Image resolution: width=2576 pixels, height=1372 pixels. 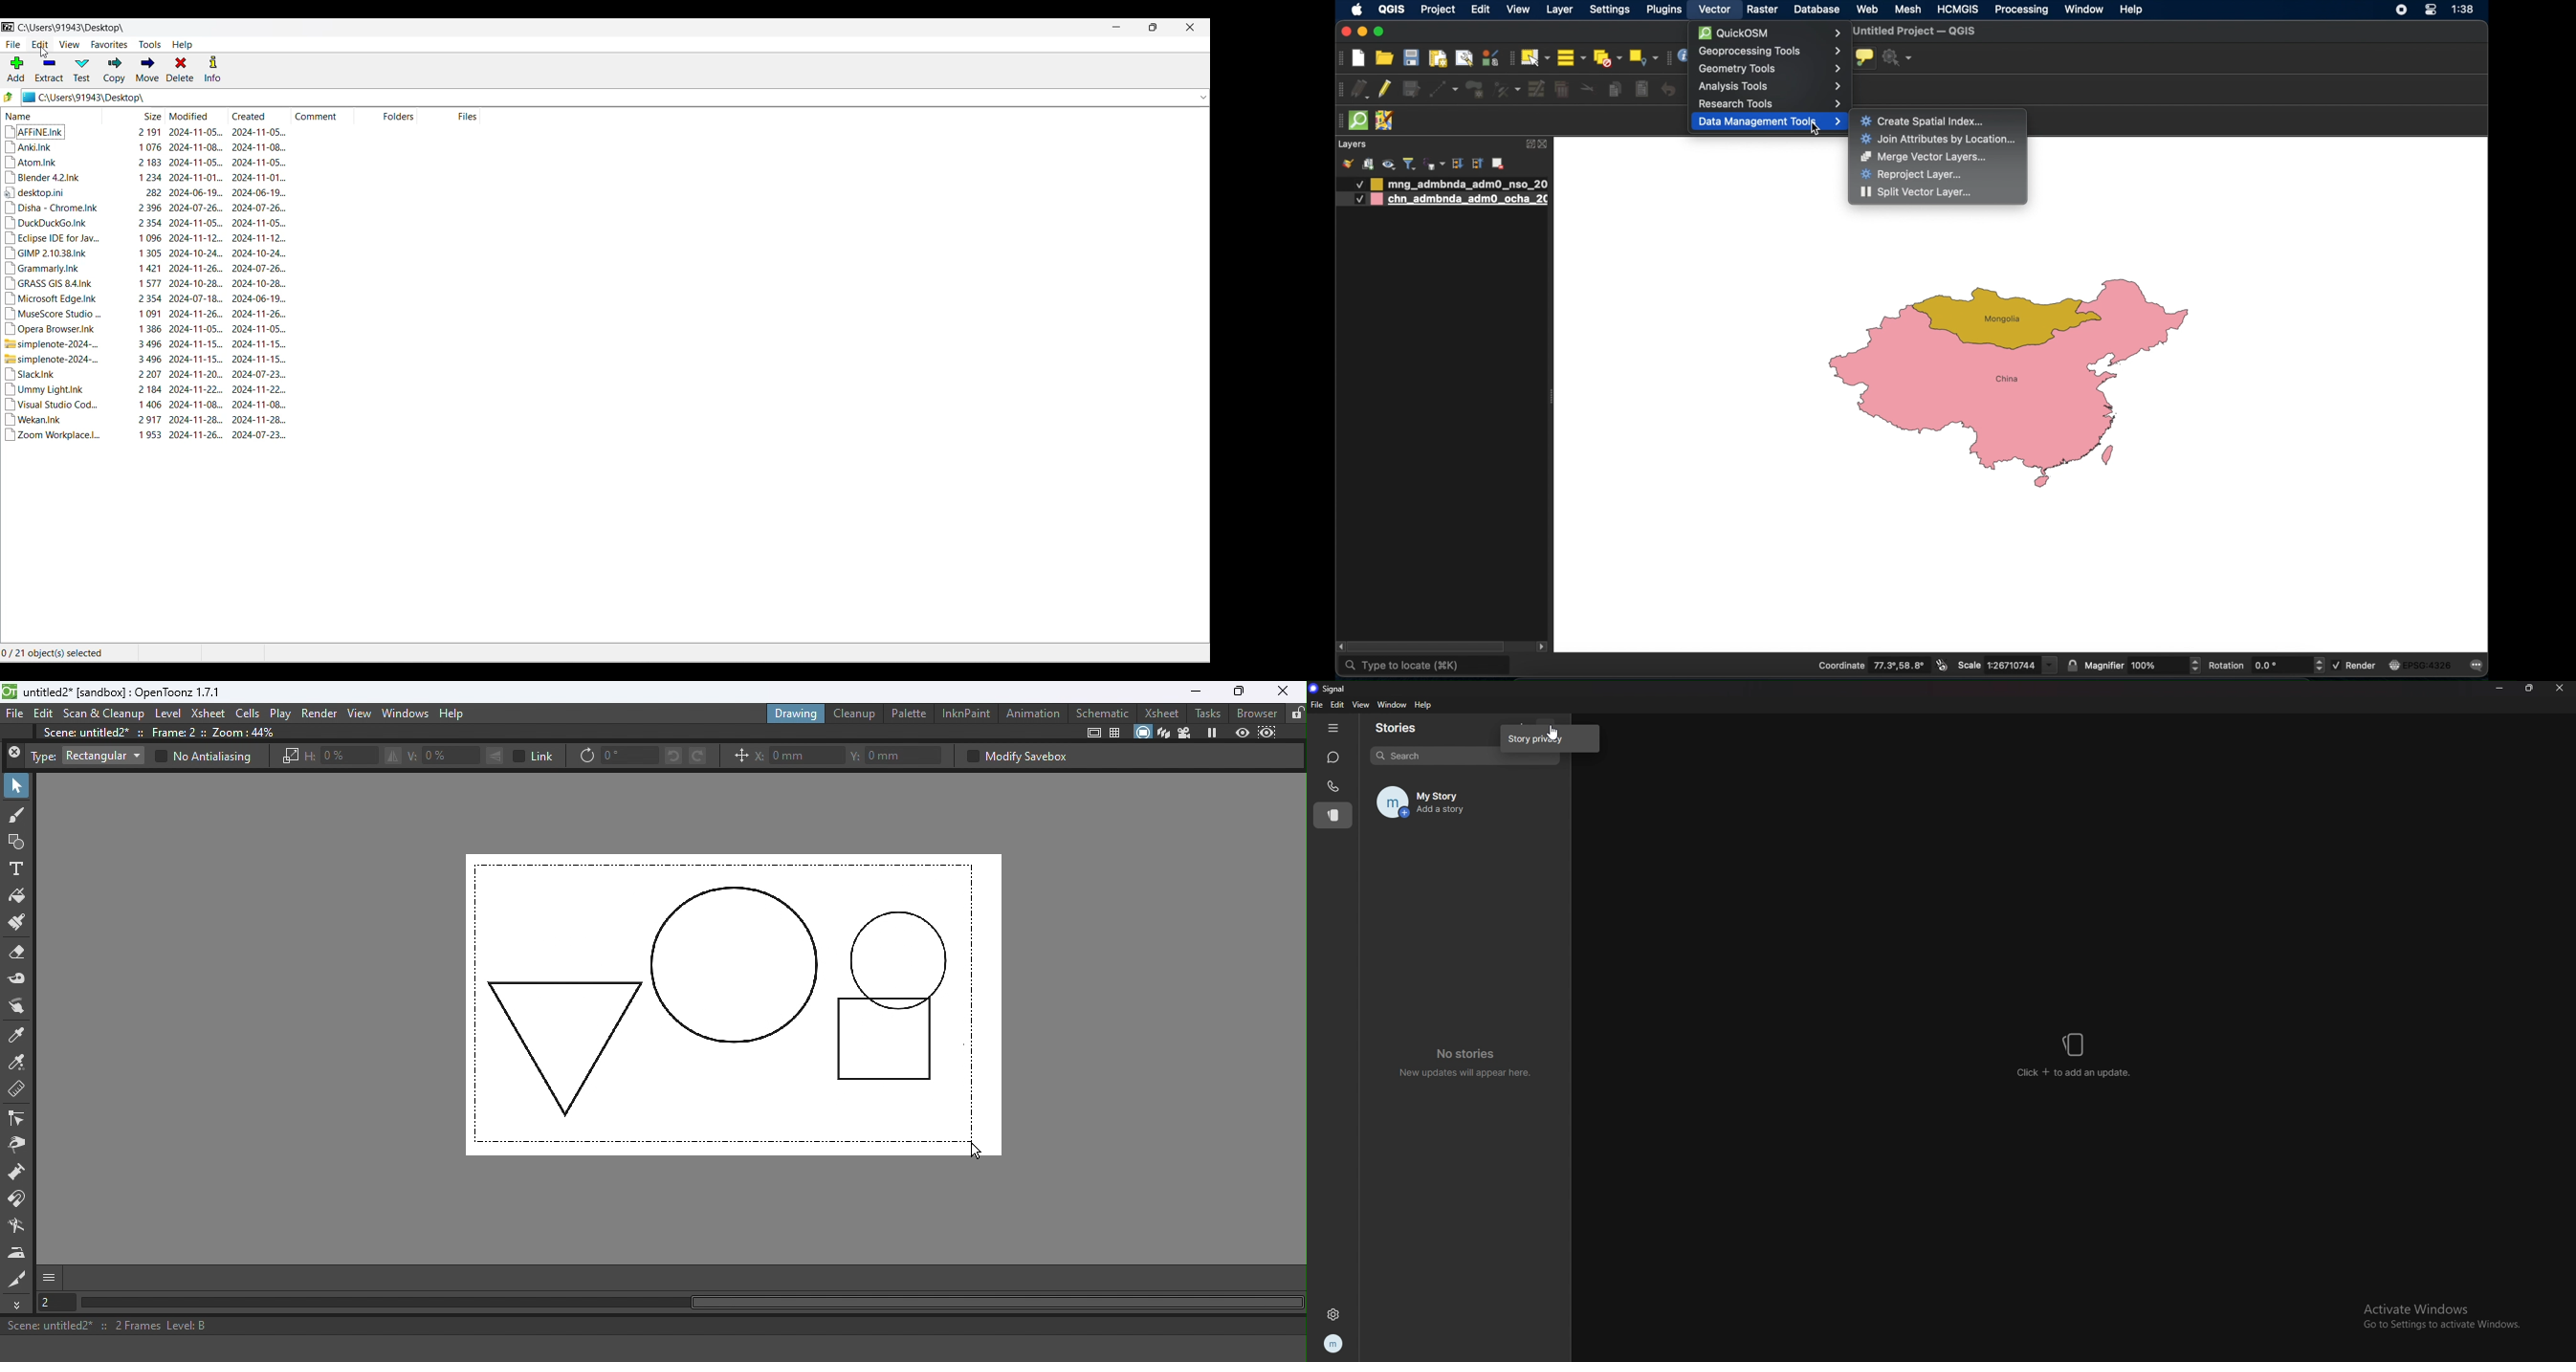 I want to click on settings, so click(x=1611, y=10).